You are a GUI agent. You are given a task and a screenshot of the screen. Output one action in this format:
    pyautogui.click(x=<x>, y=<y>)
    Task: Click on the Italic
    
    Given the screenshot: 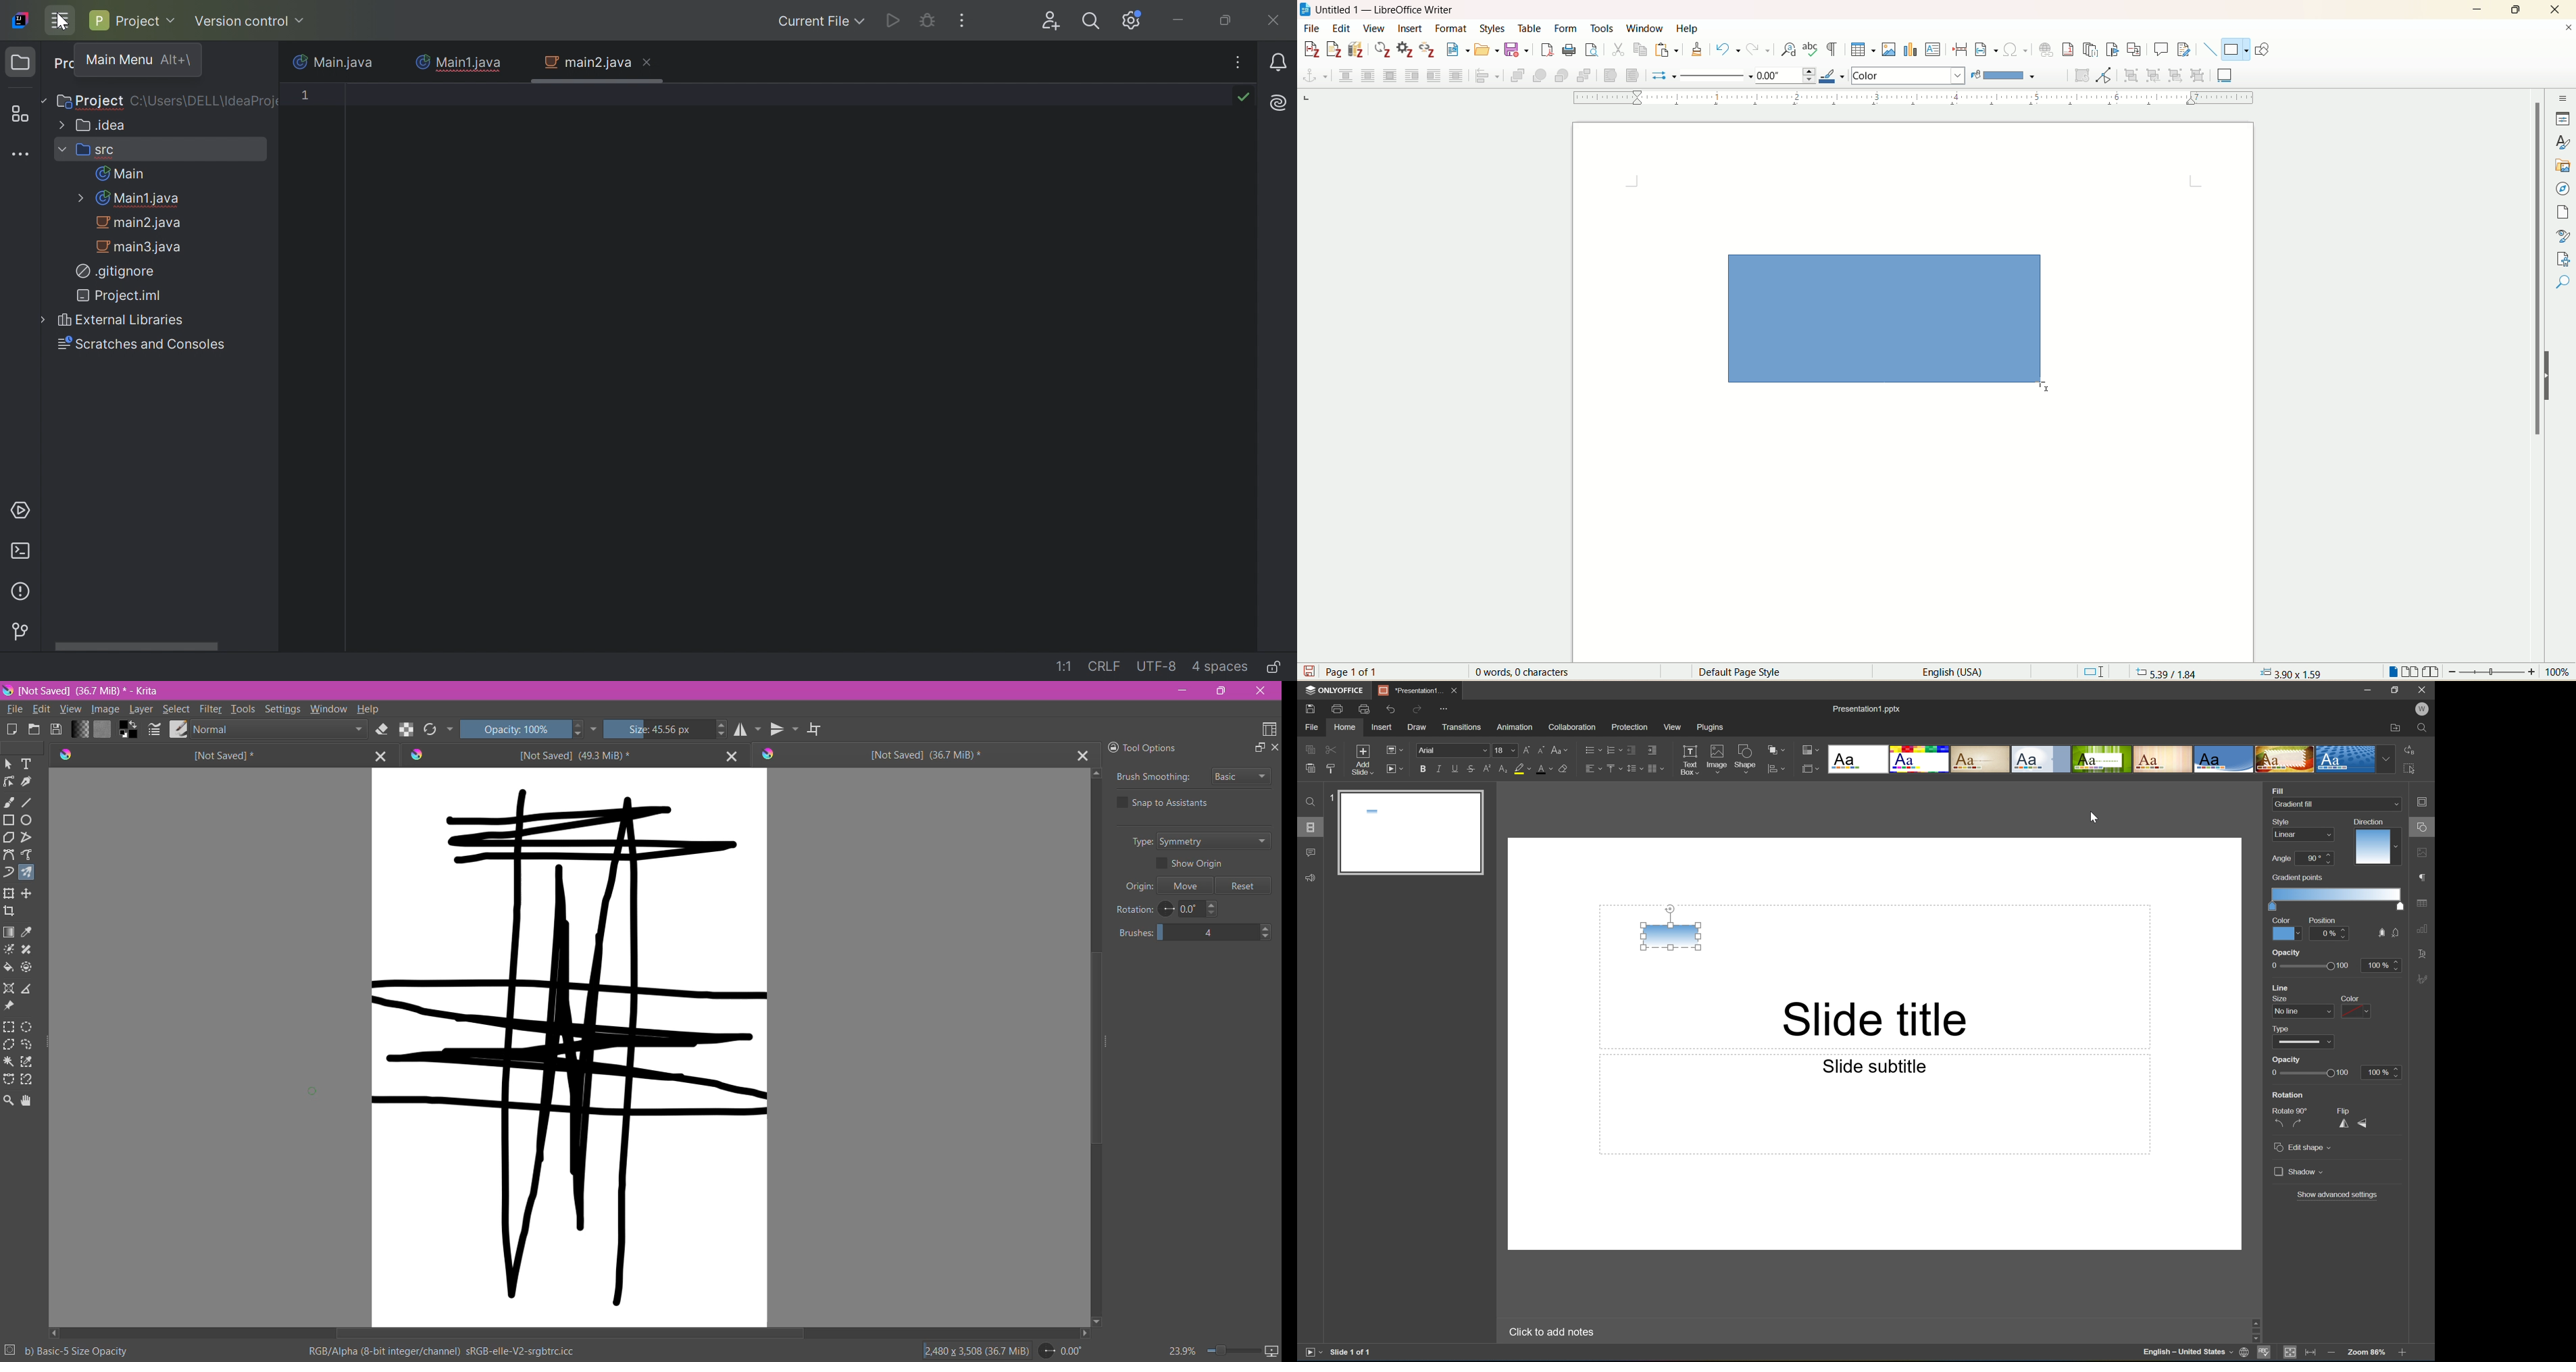 What is the action you would take?
    pyautogui.click(x=1438, y=769)
    